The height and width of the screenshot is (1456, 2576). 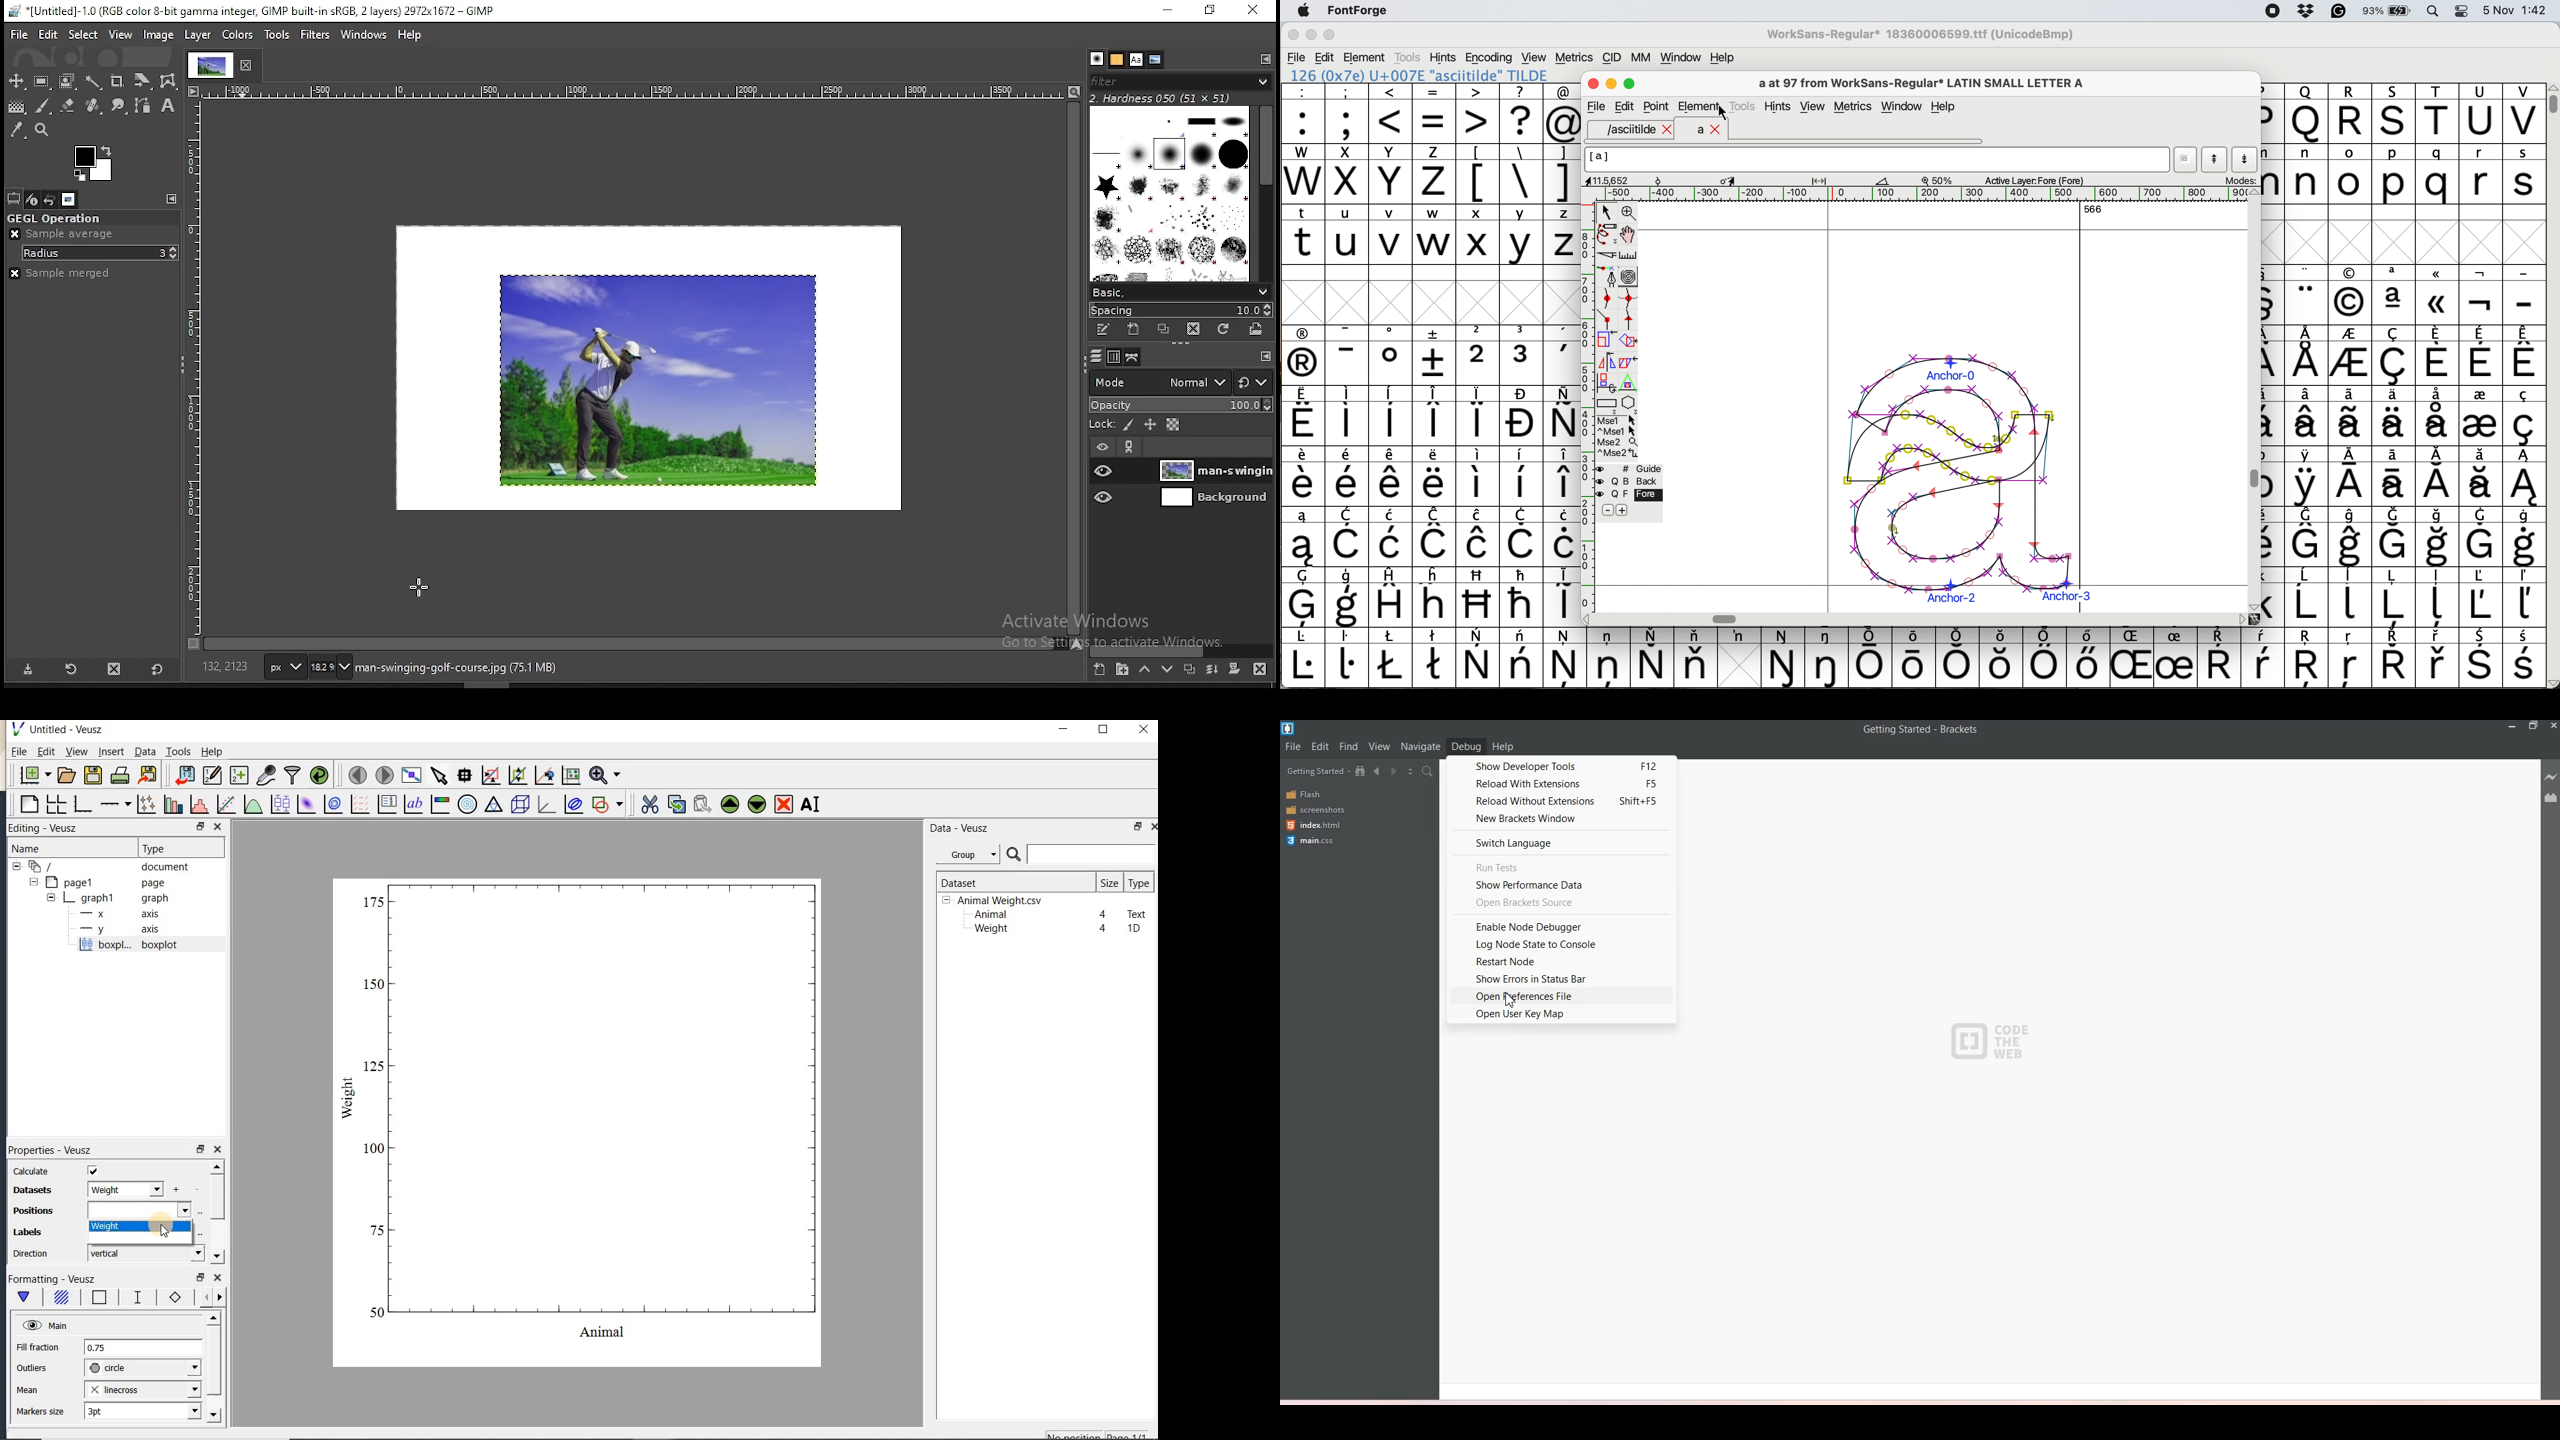 What do you see at coordinates (1330, 37) in the screenshot?
I see `maximise` at bounding box center [1330, 37].